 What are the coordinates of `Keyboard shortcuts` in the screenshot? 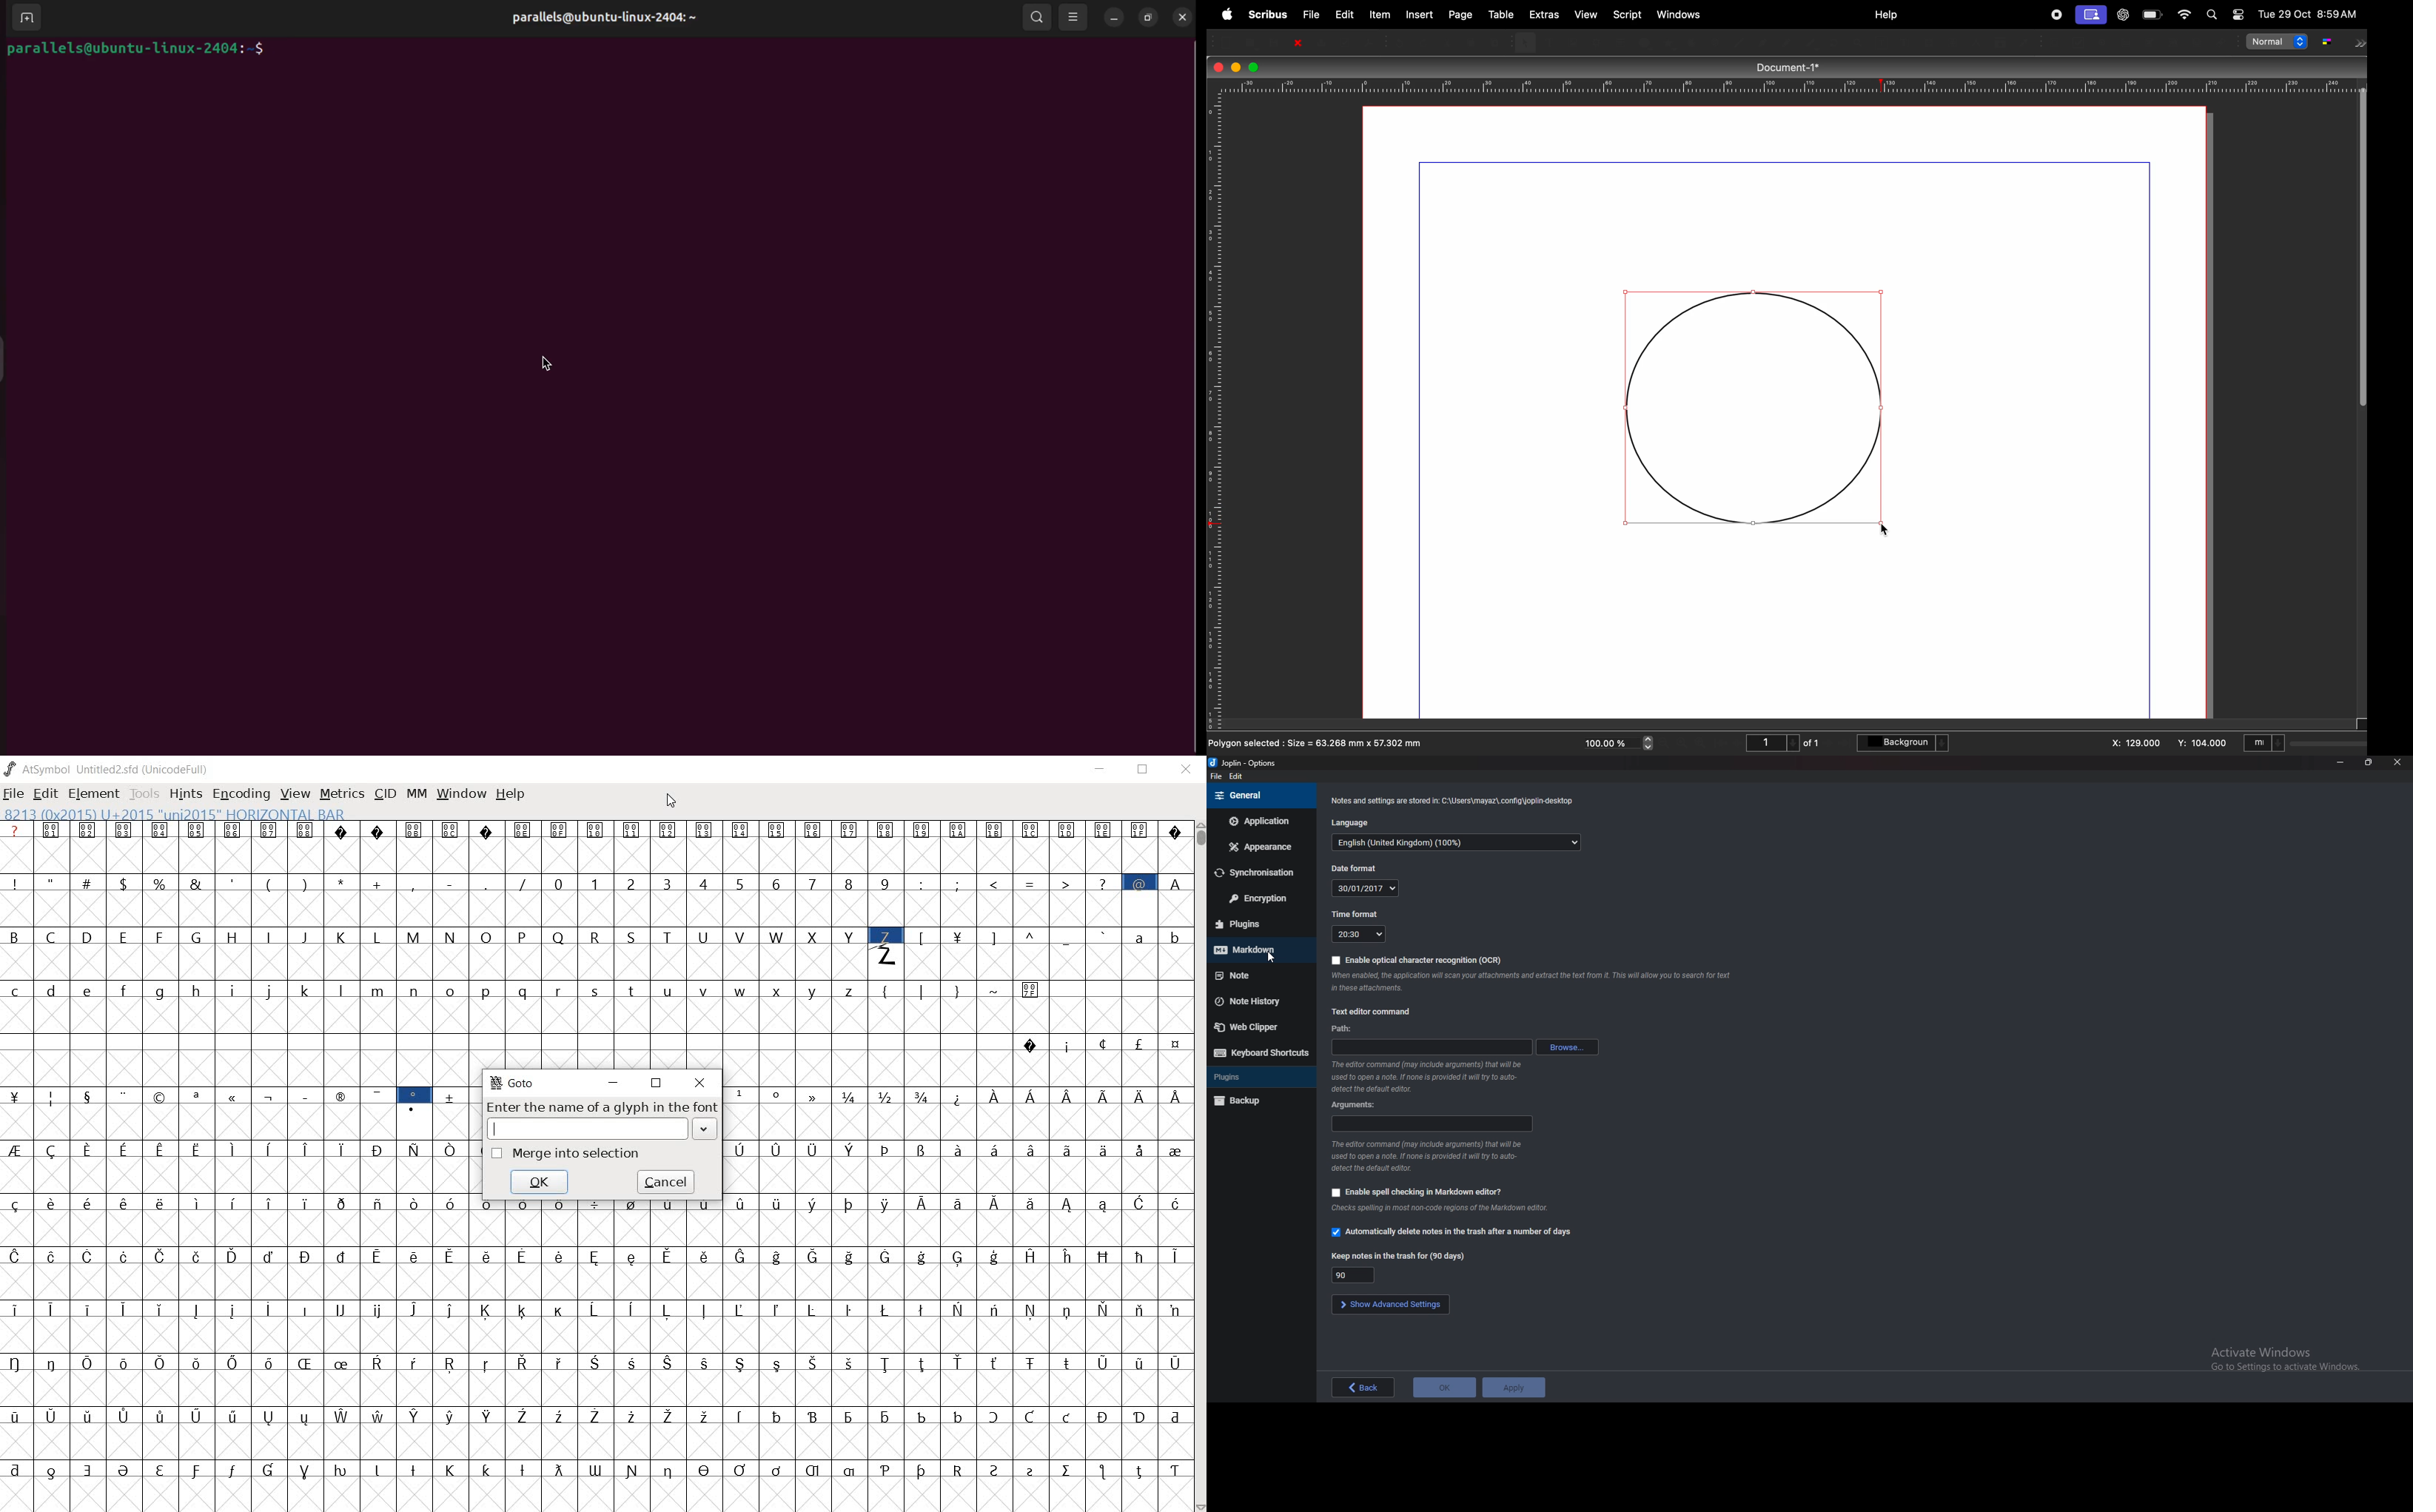 It's located at (1261, 1053).